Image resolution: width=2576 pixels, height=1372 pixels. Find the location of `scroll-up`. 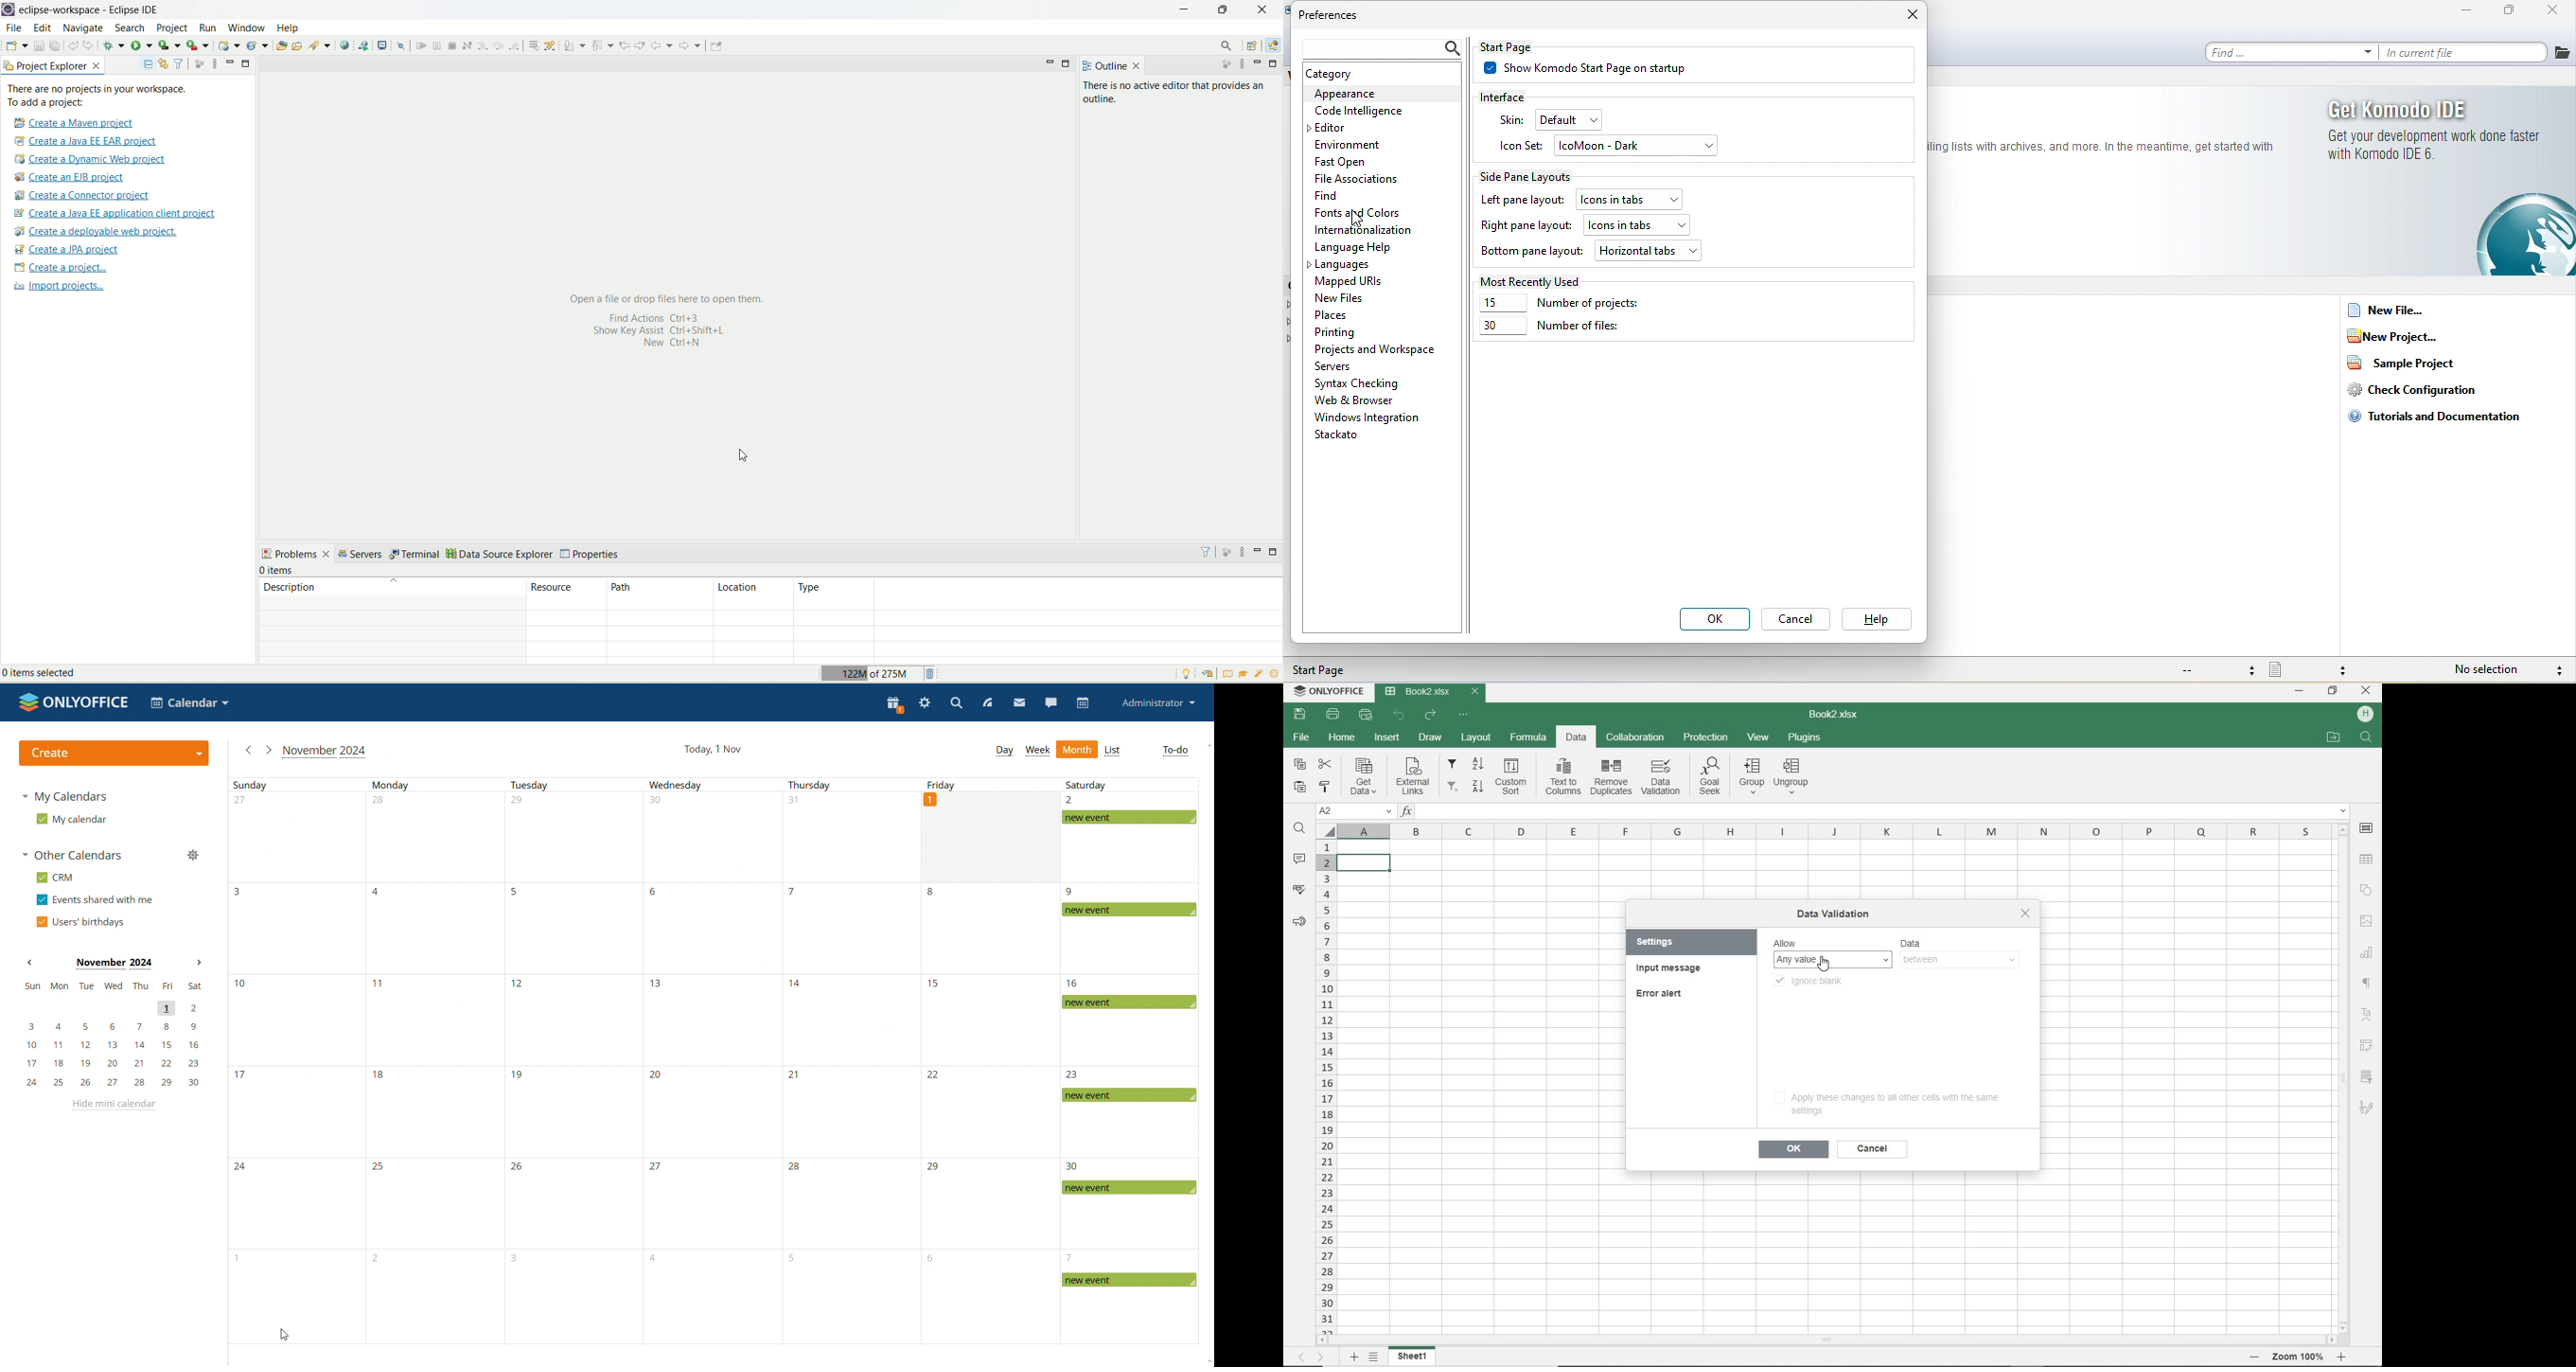

scroll-up is located at coordinates (1207, 744).